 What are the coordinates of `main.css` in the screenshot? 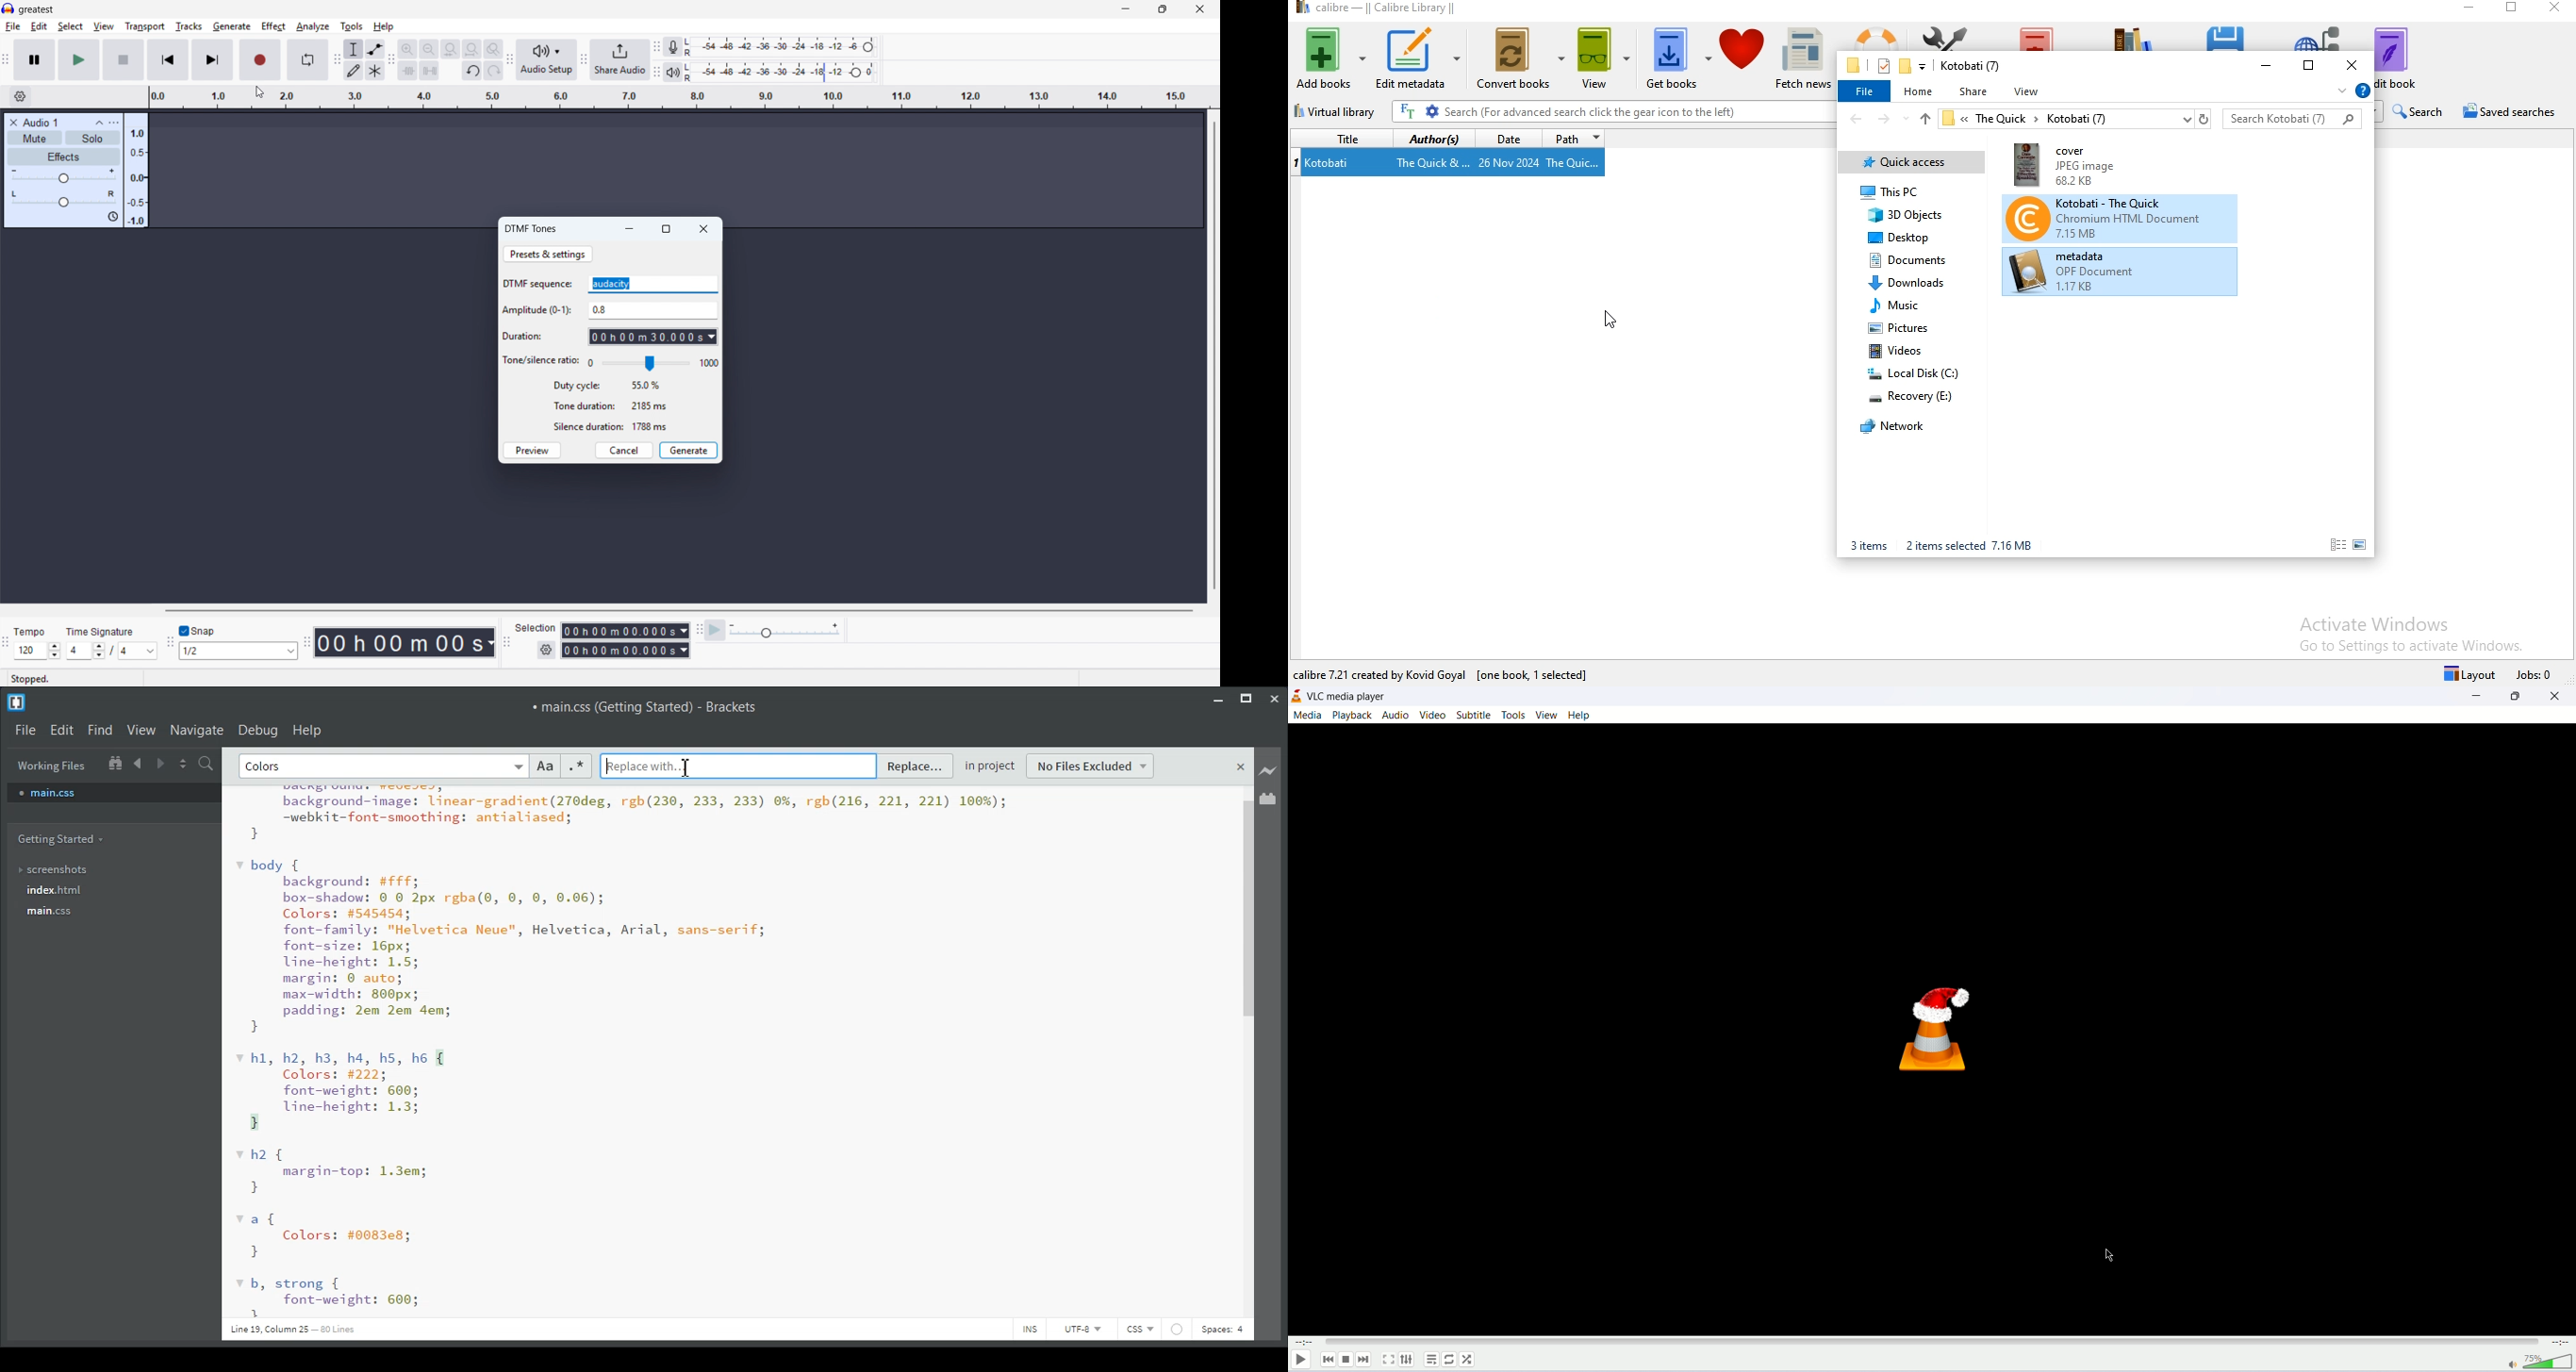 It's located at (65, 911).